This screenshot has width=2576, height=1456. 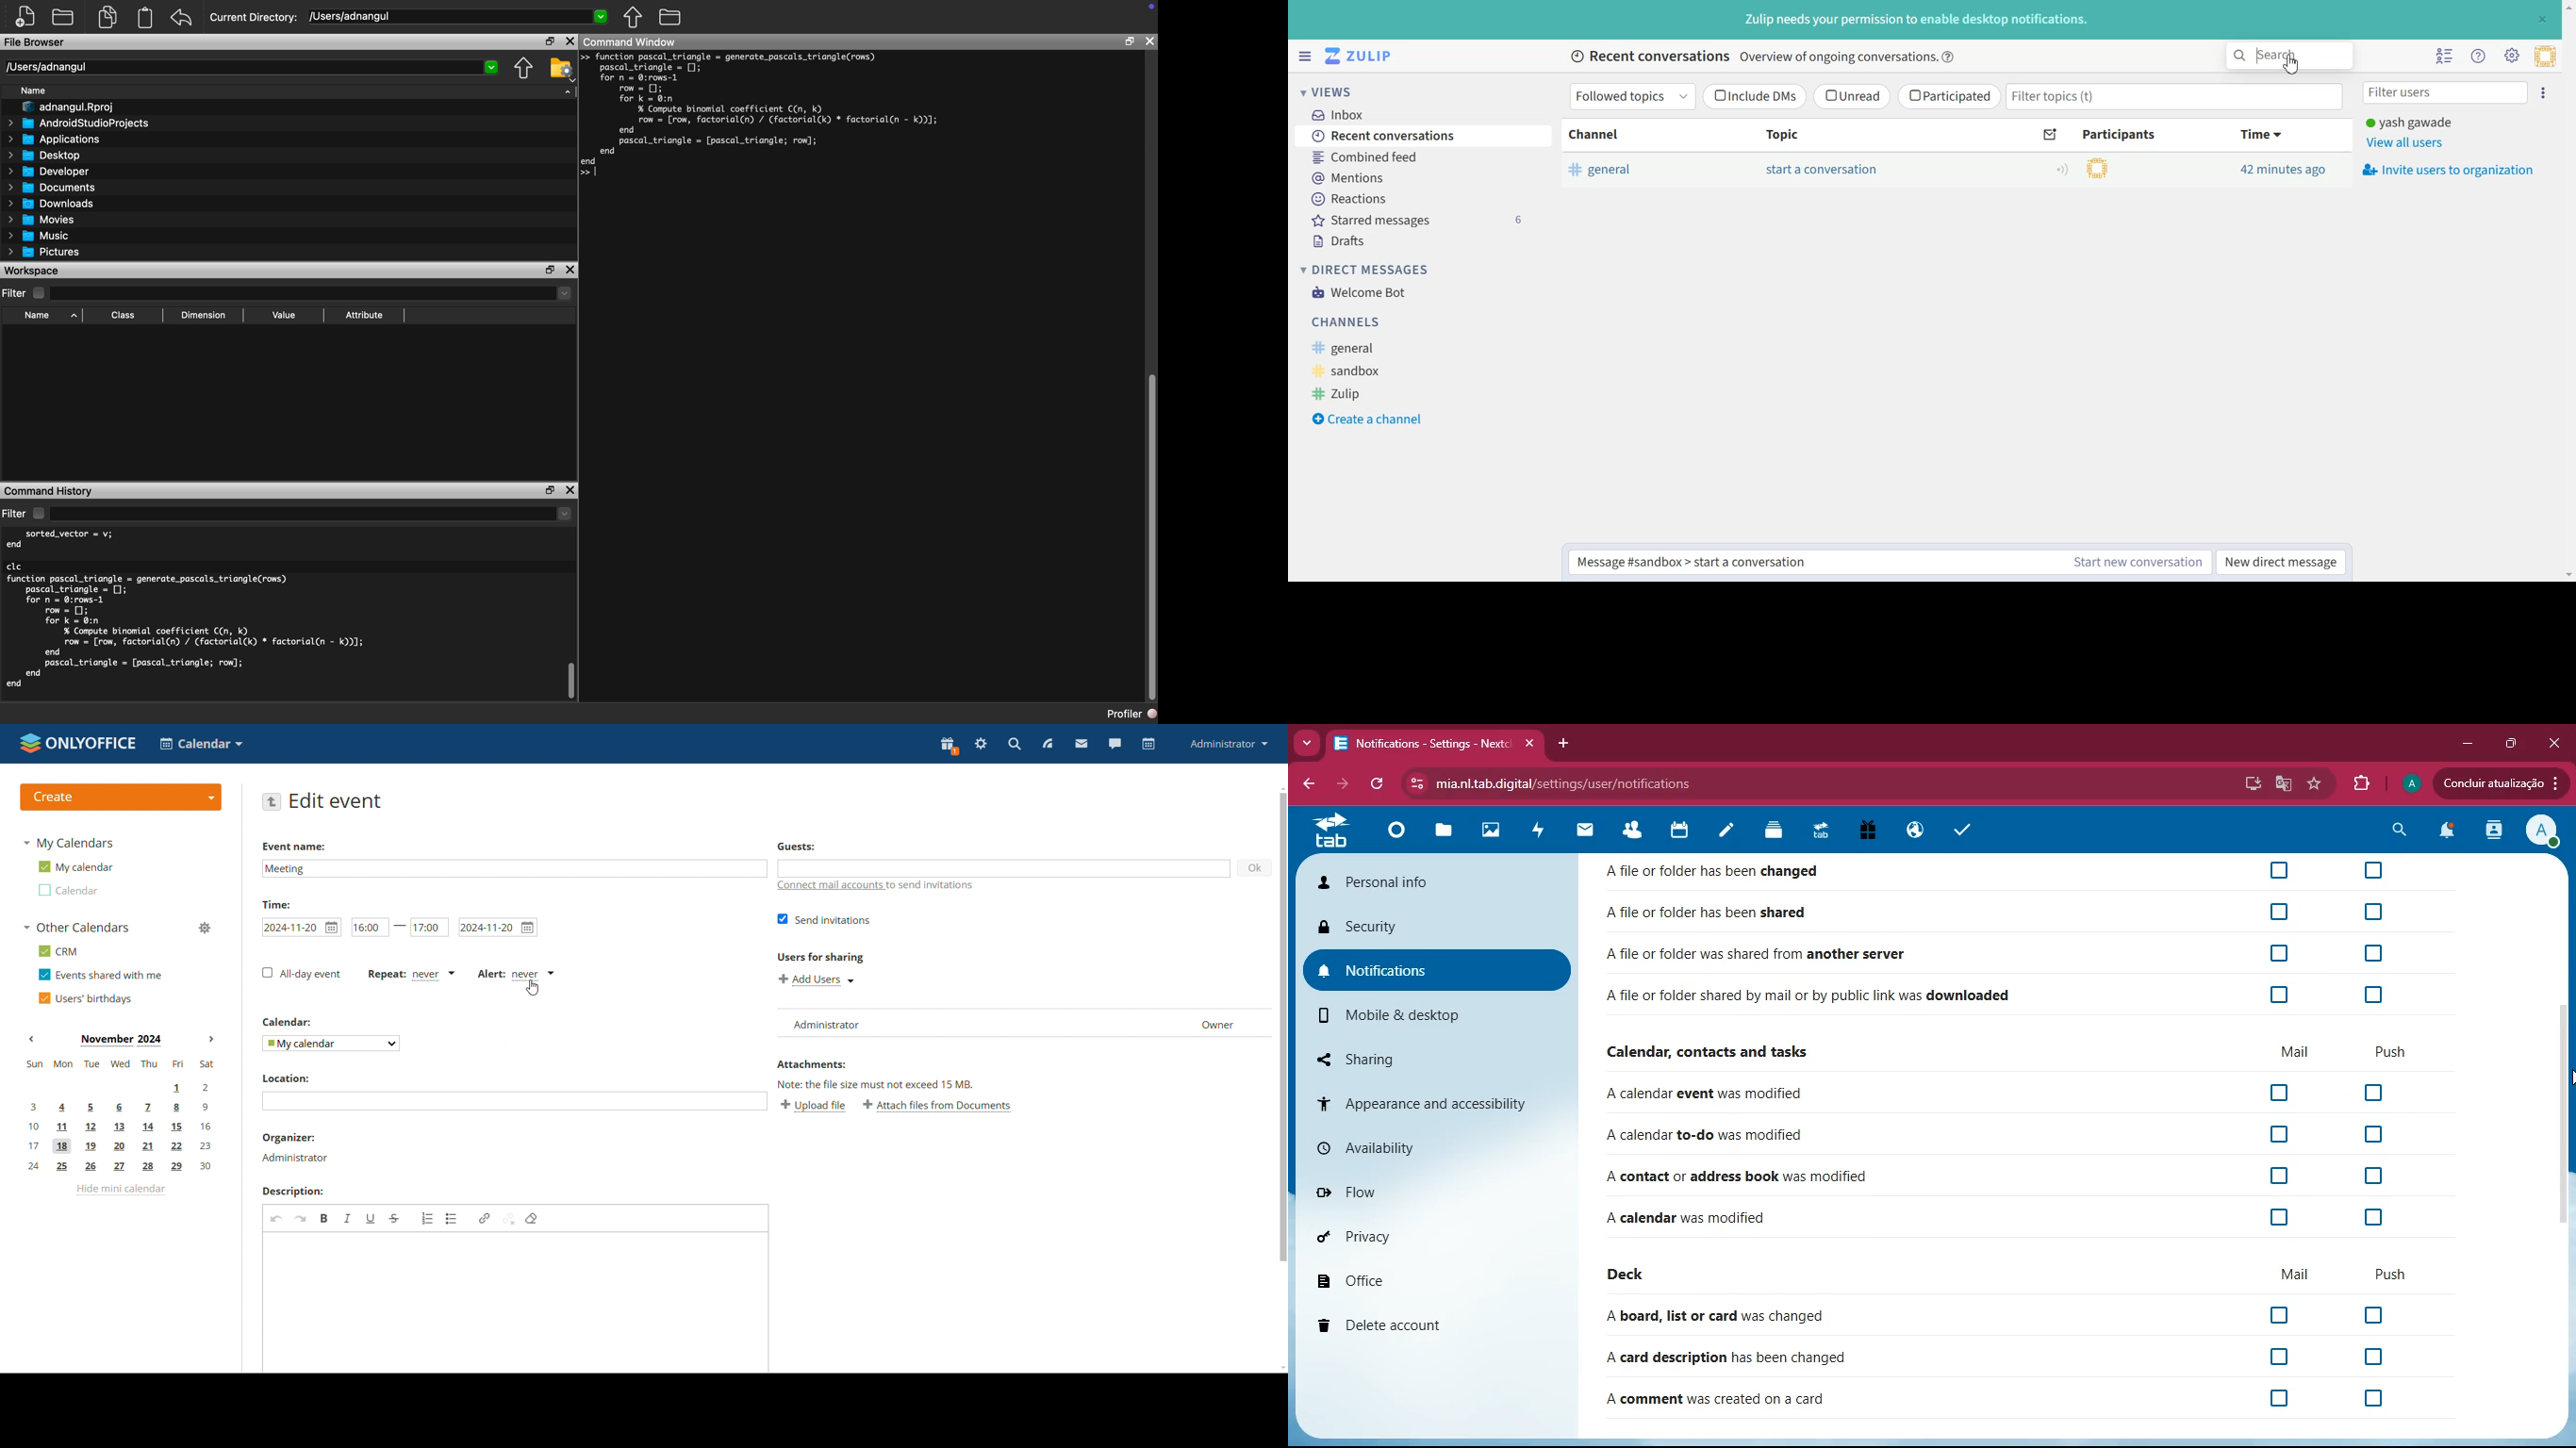 I want to click on Participants , so click(x=2077, y=168).